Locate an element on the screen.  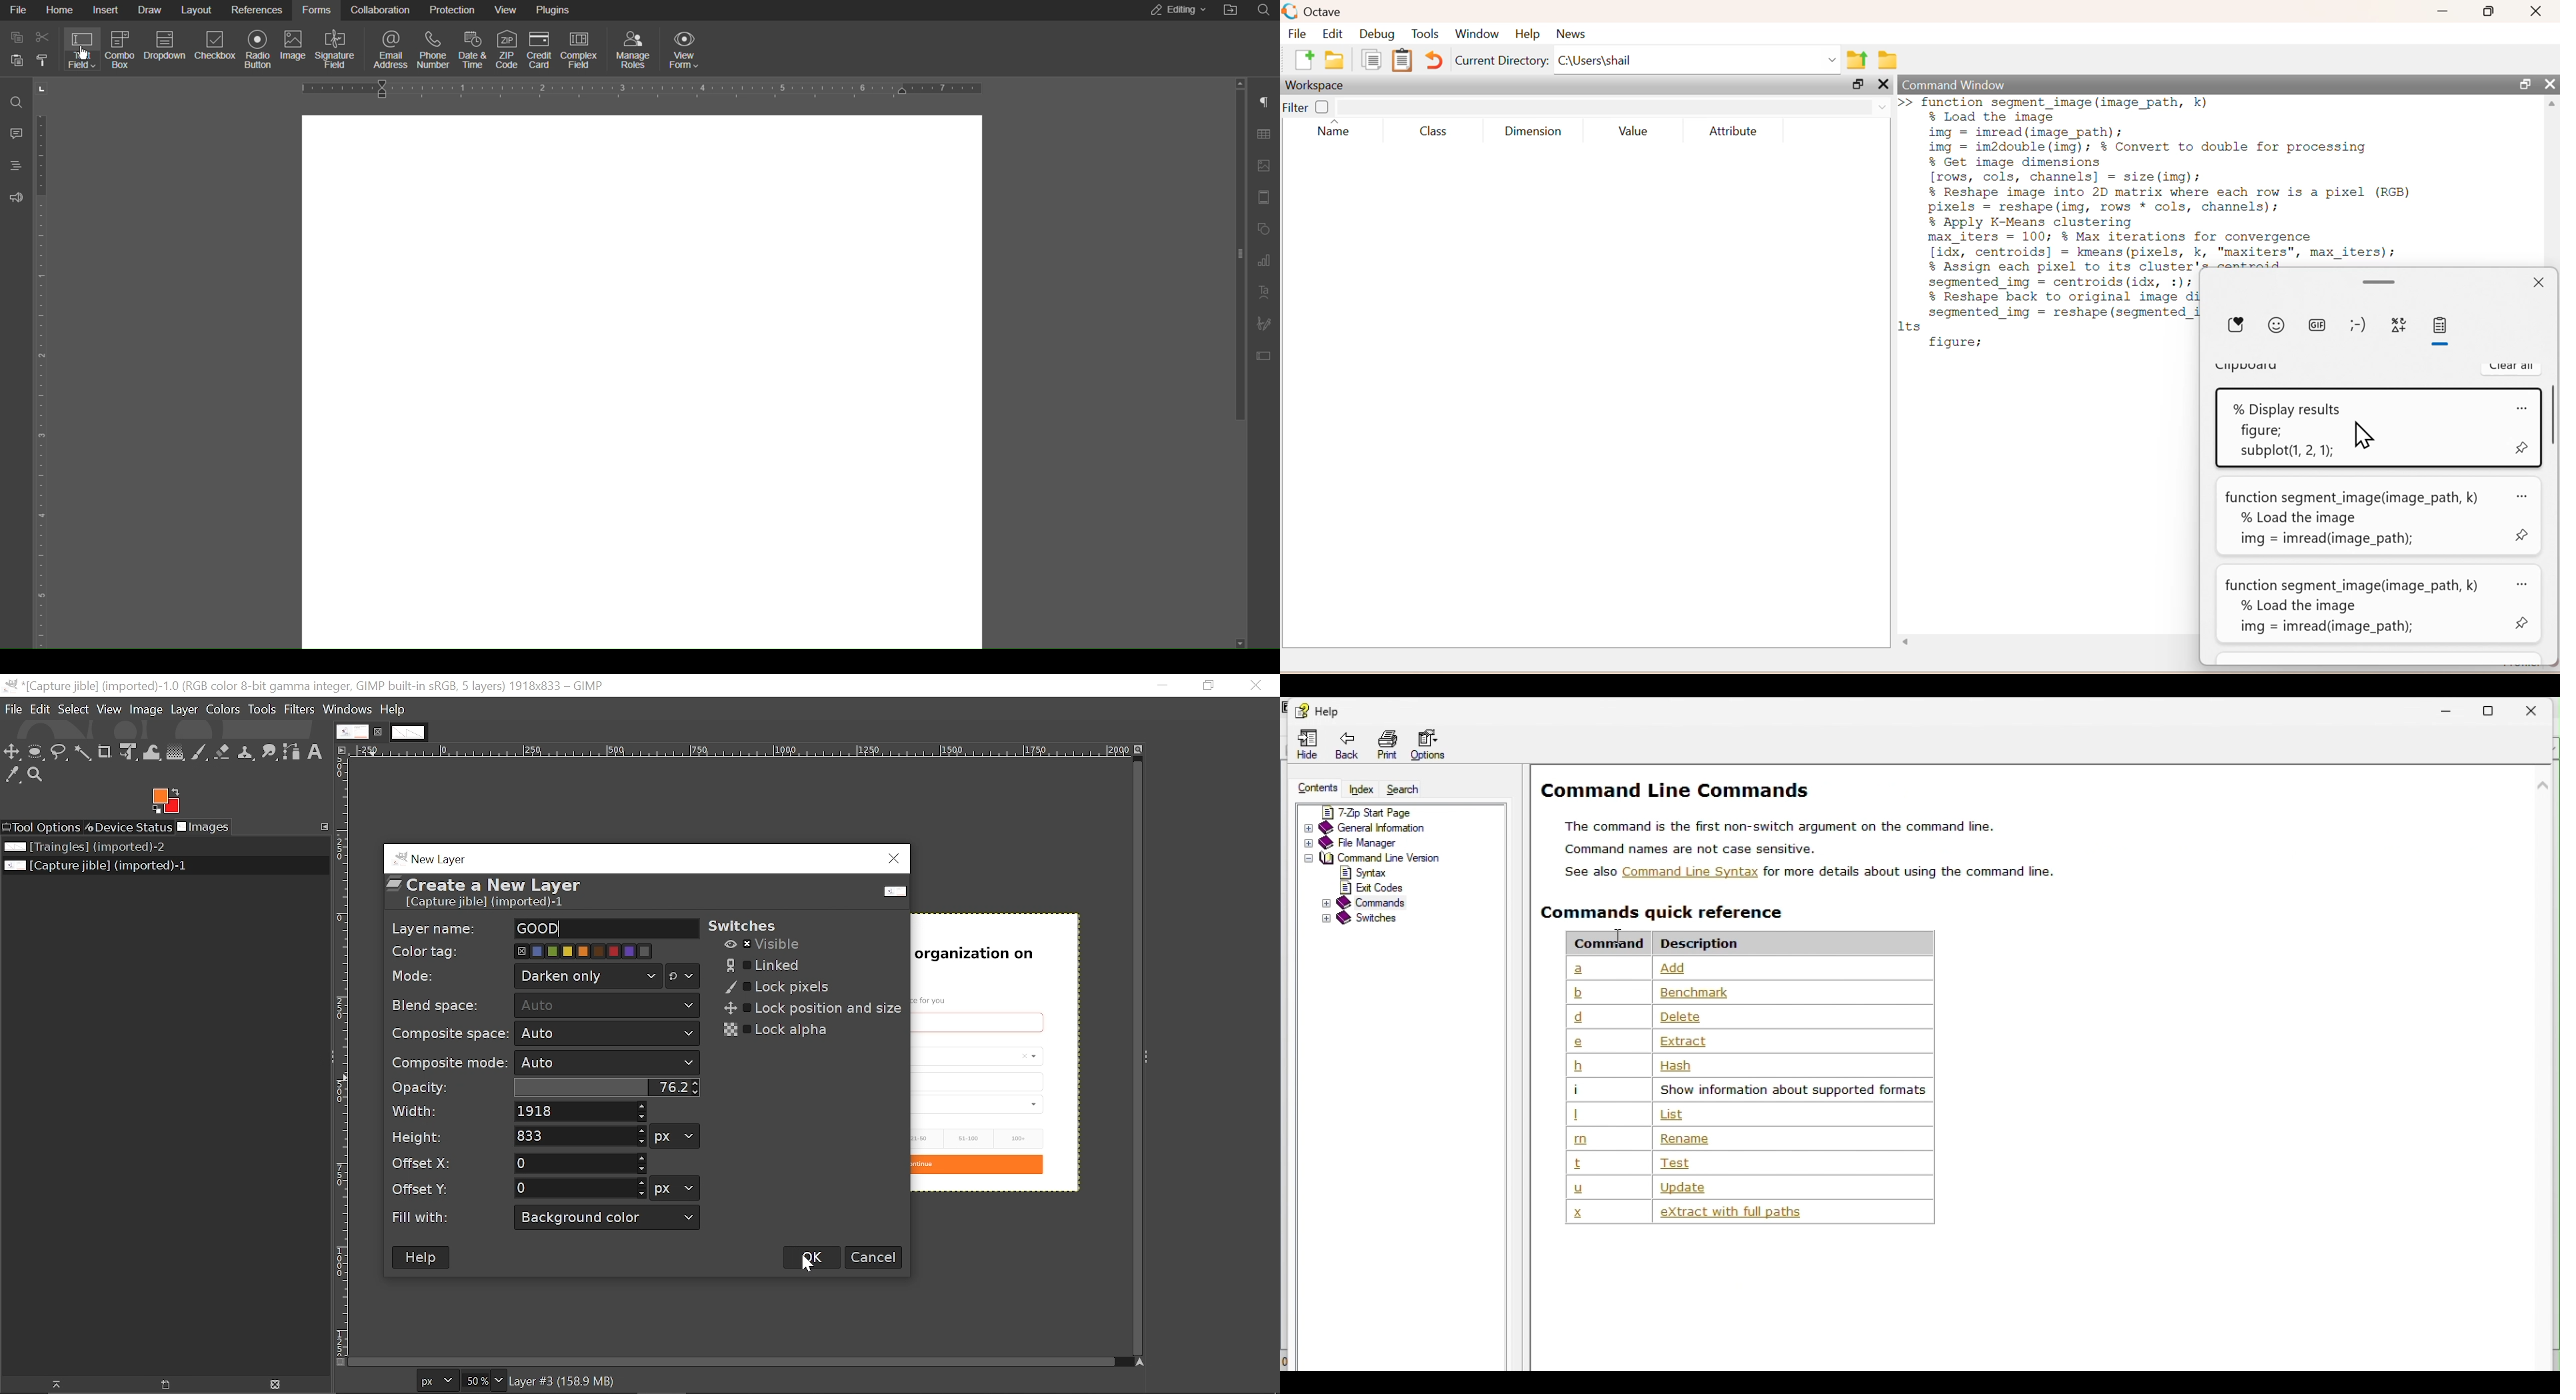
Close is located at coordinates (2535, 11).